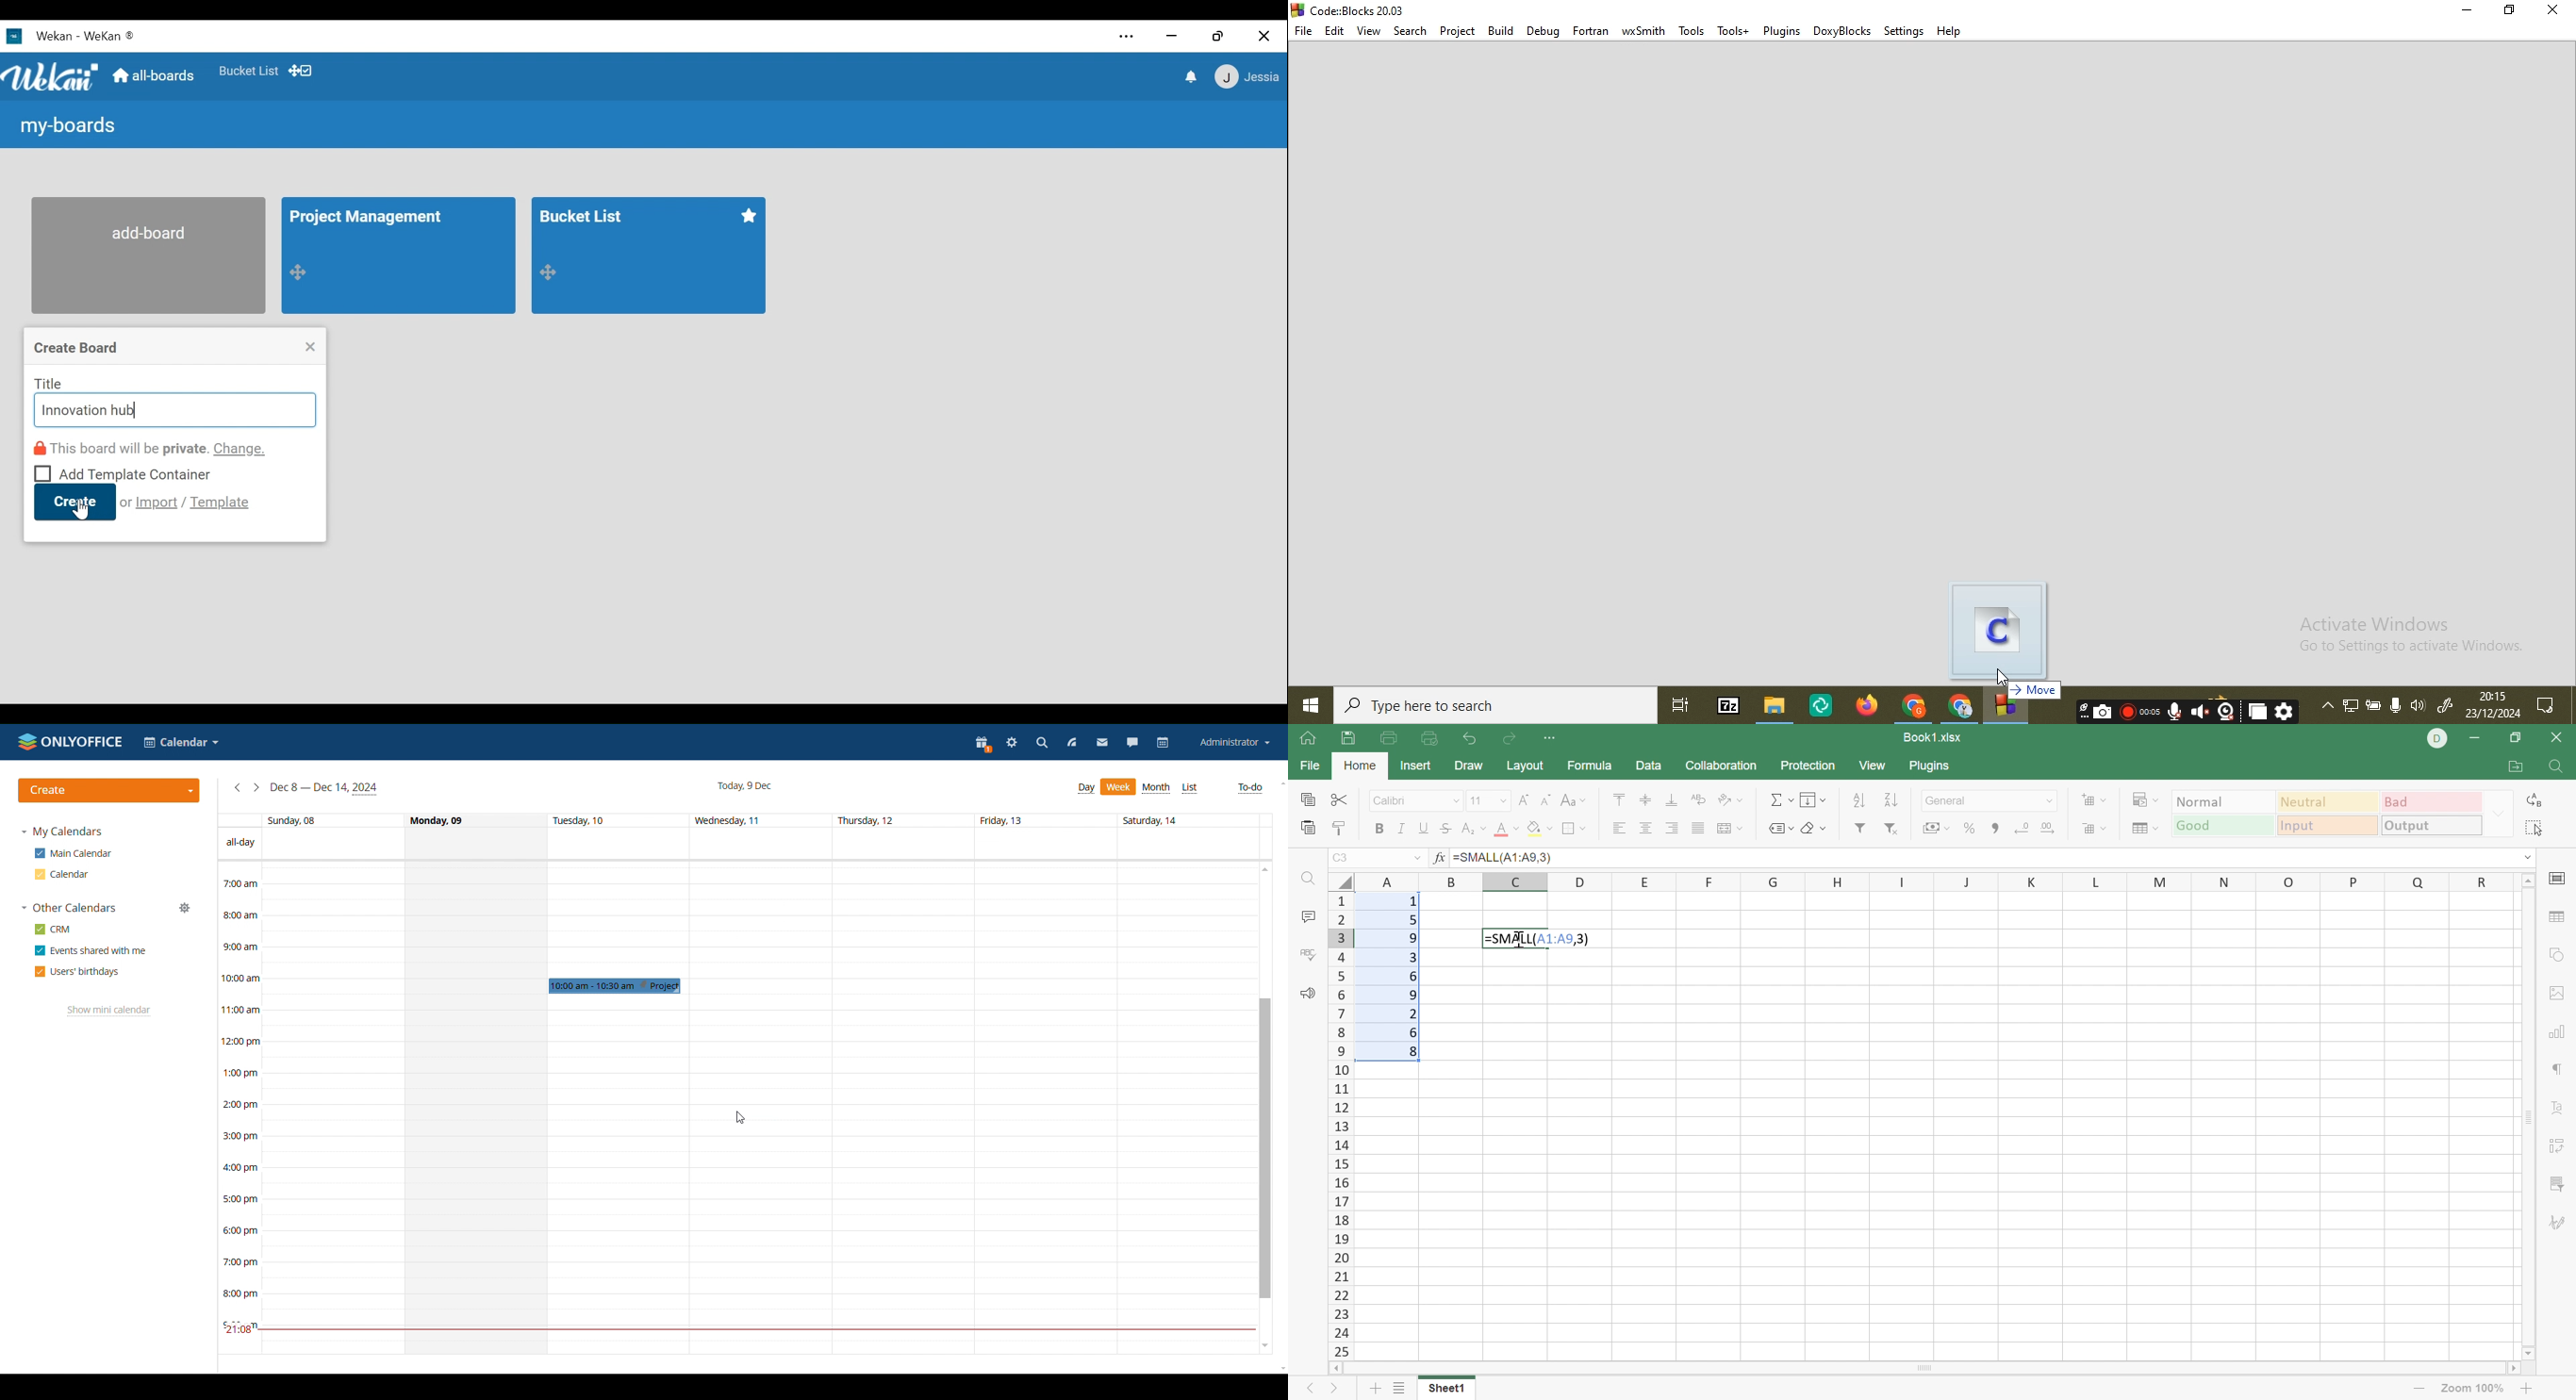  I want to click on Find, so click(2561, 766).